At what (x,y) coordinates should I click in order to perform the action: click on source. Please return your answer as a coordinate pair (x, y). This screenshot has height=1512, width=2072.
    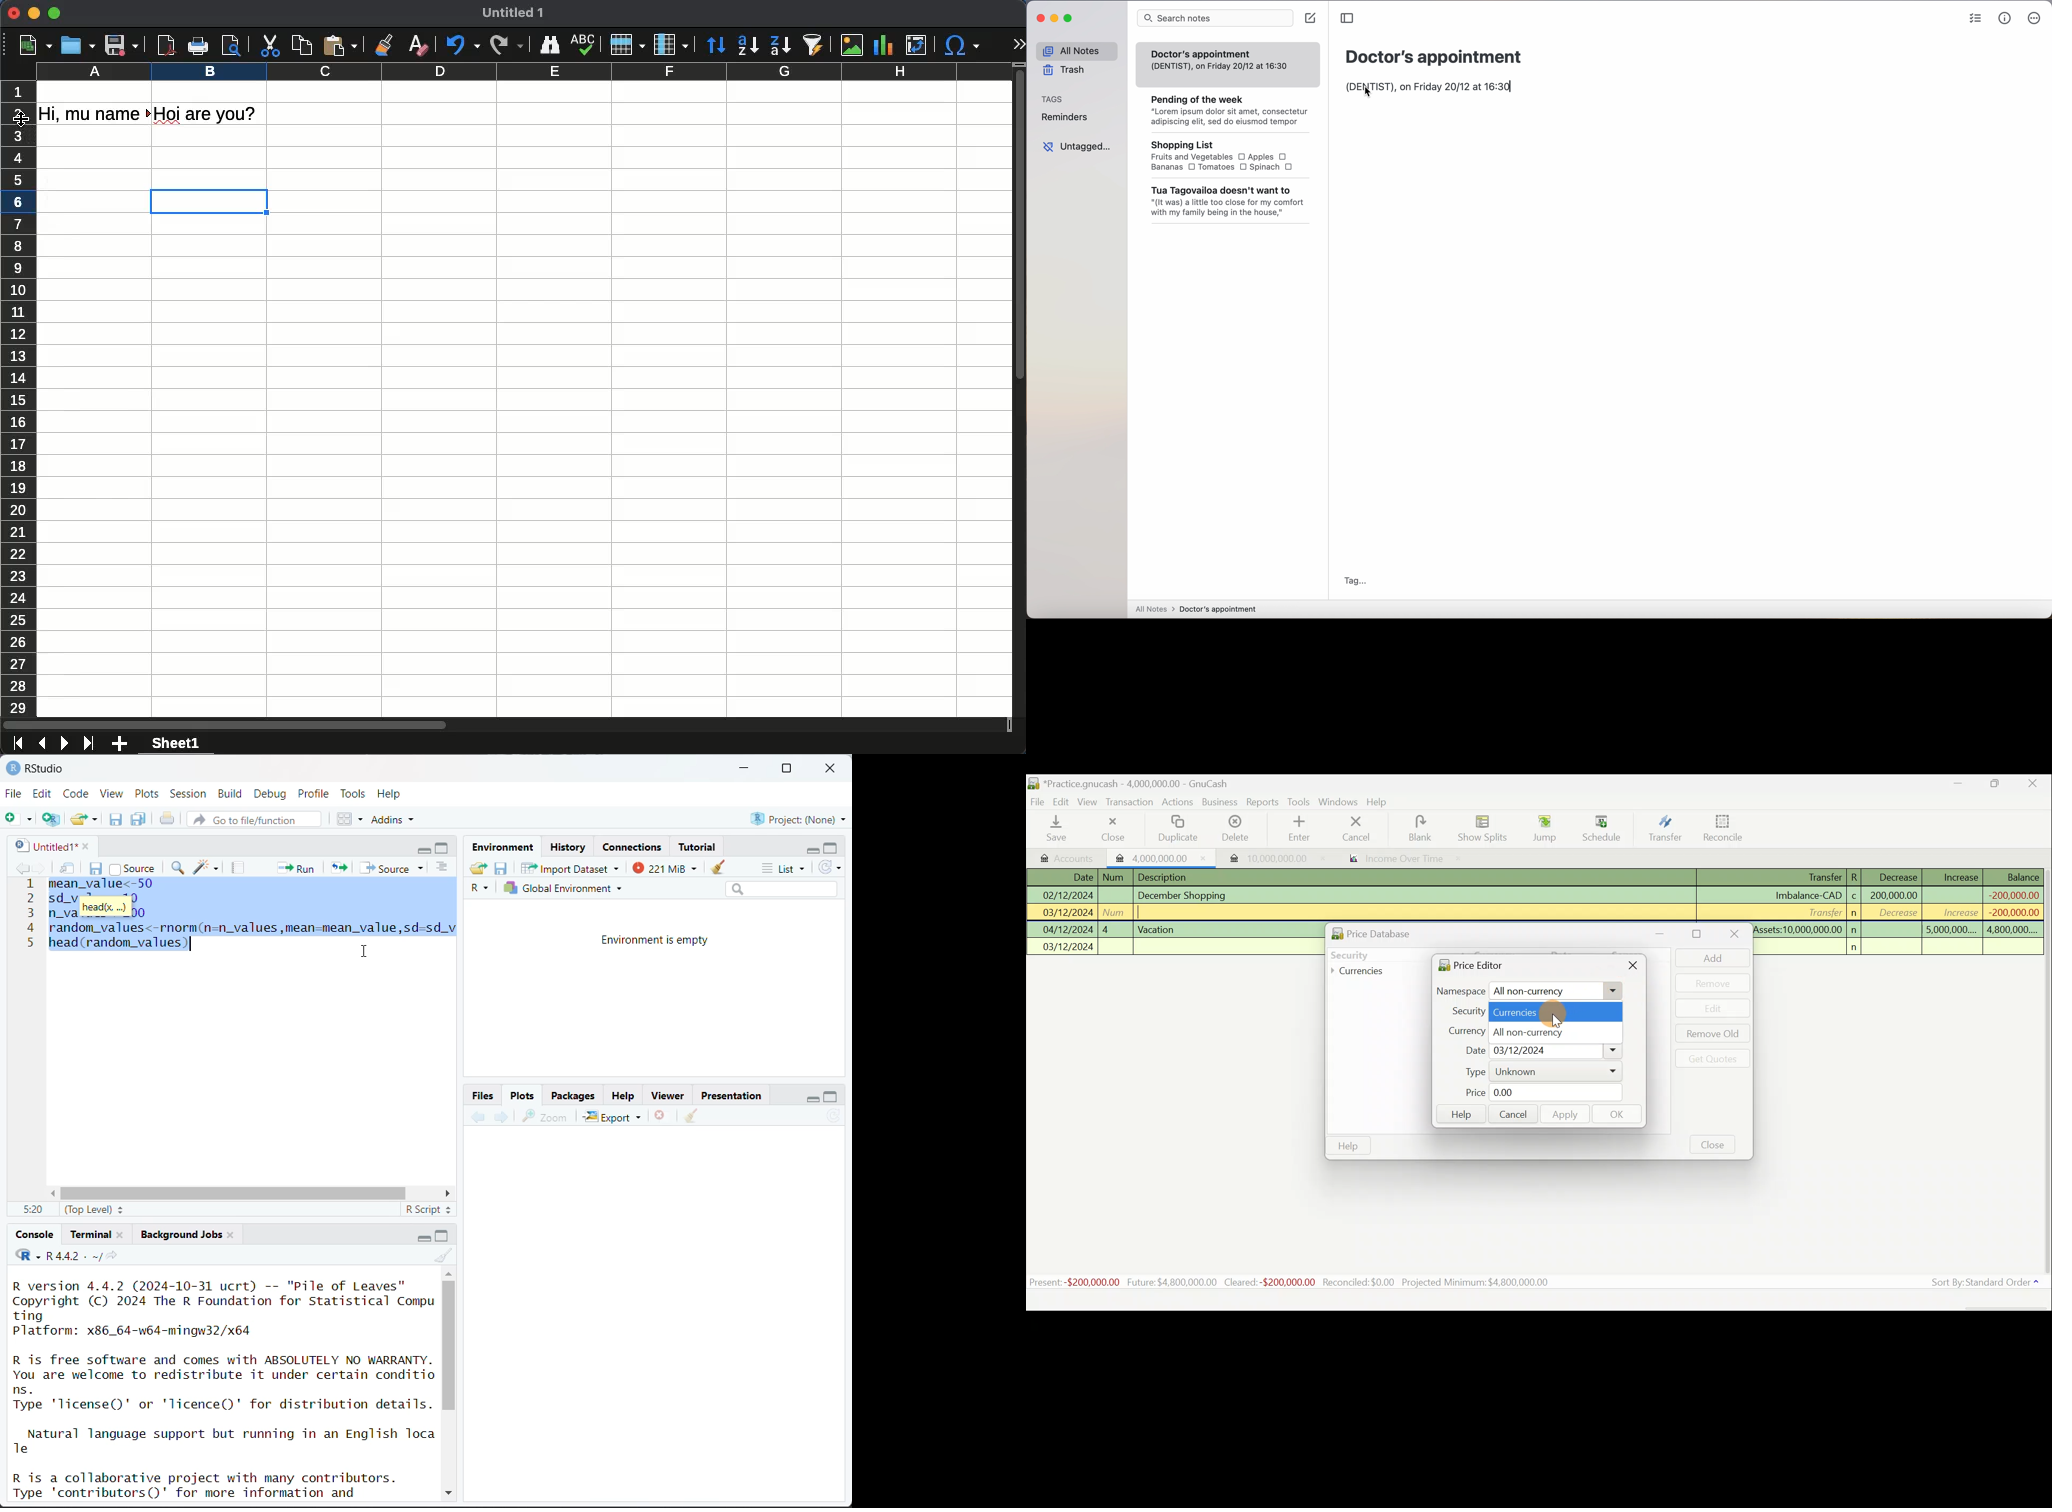
    Looking at the image, I should click on (395, 868).